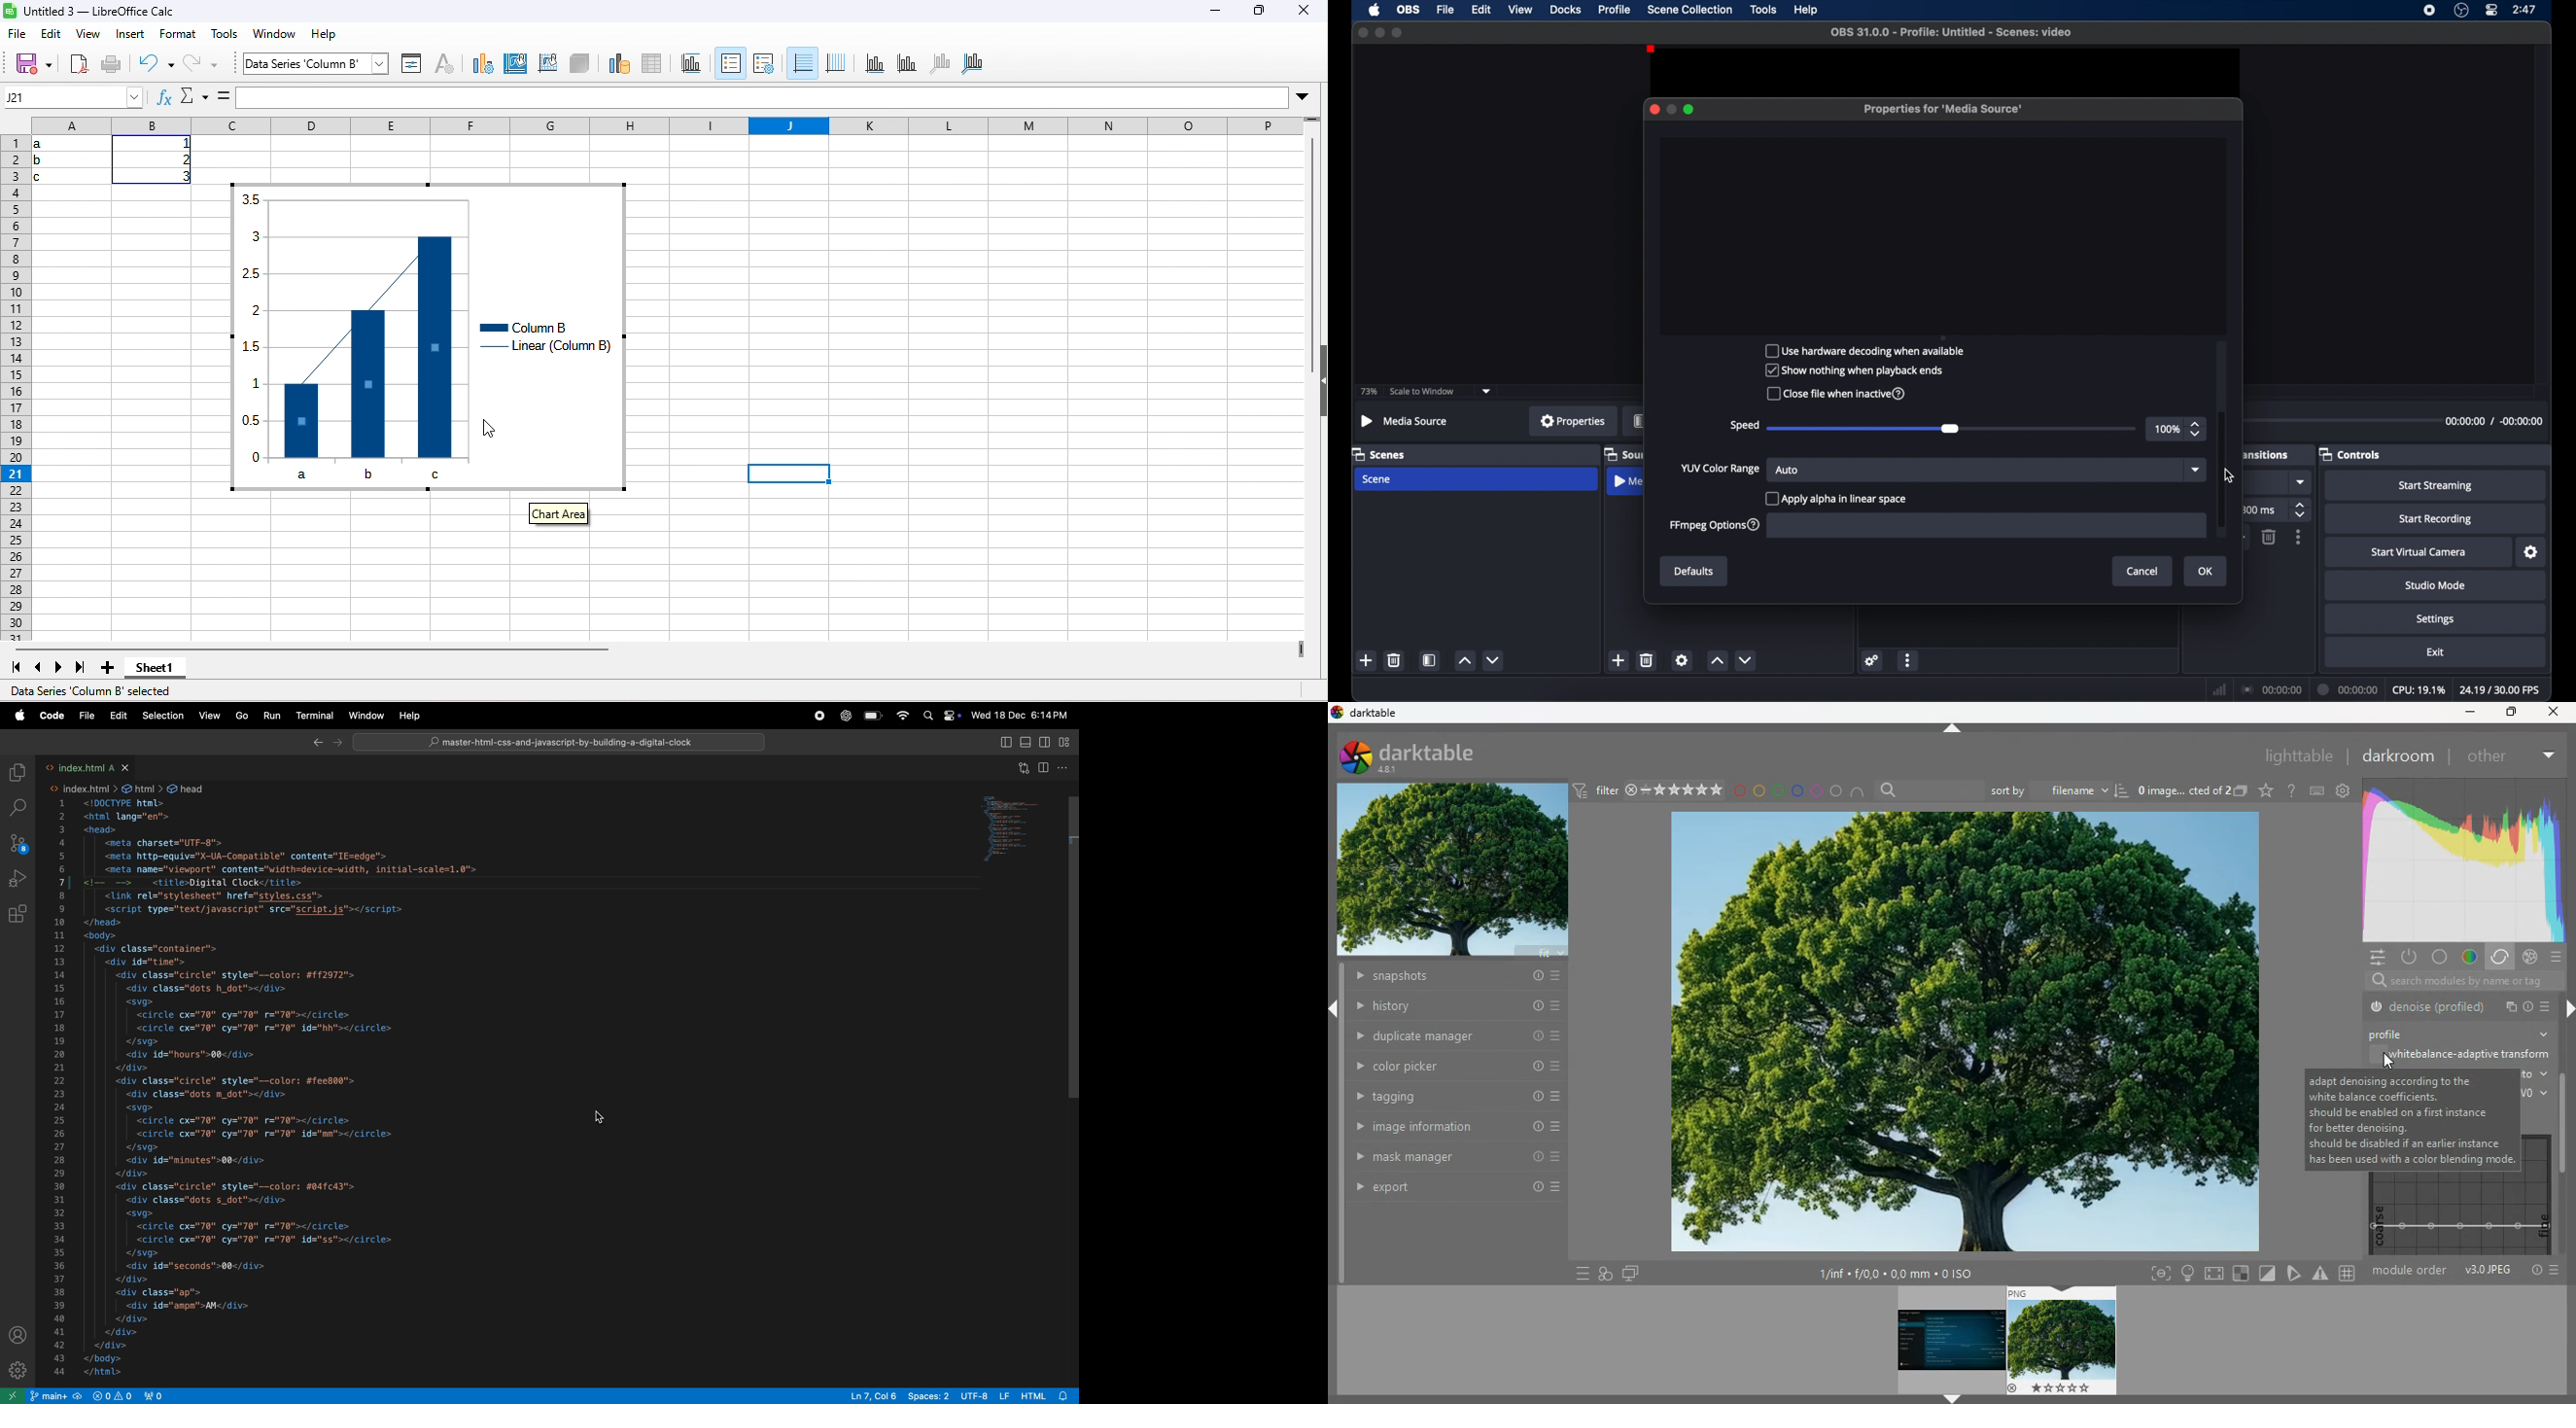  What do you see at coordinates (2265, 792) in the screenshot?
I see `favorite` at bounding box center [2265, 792].